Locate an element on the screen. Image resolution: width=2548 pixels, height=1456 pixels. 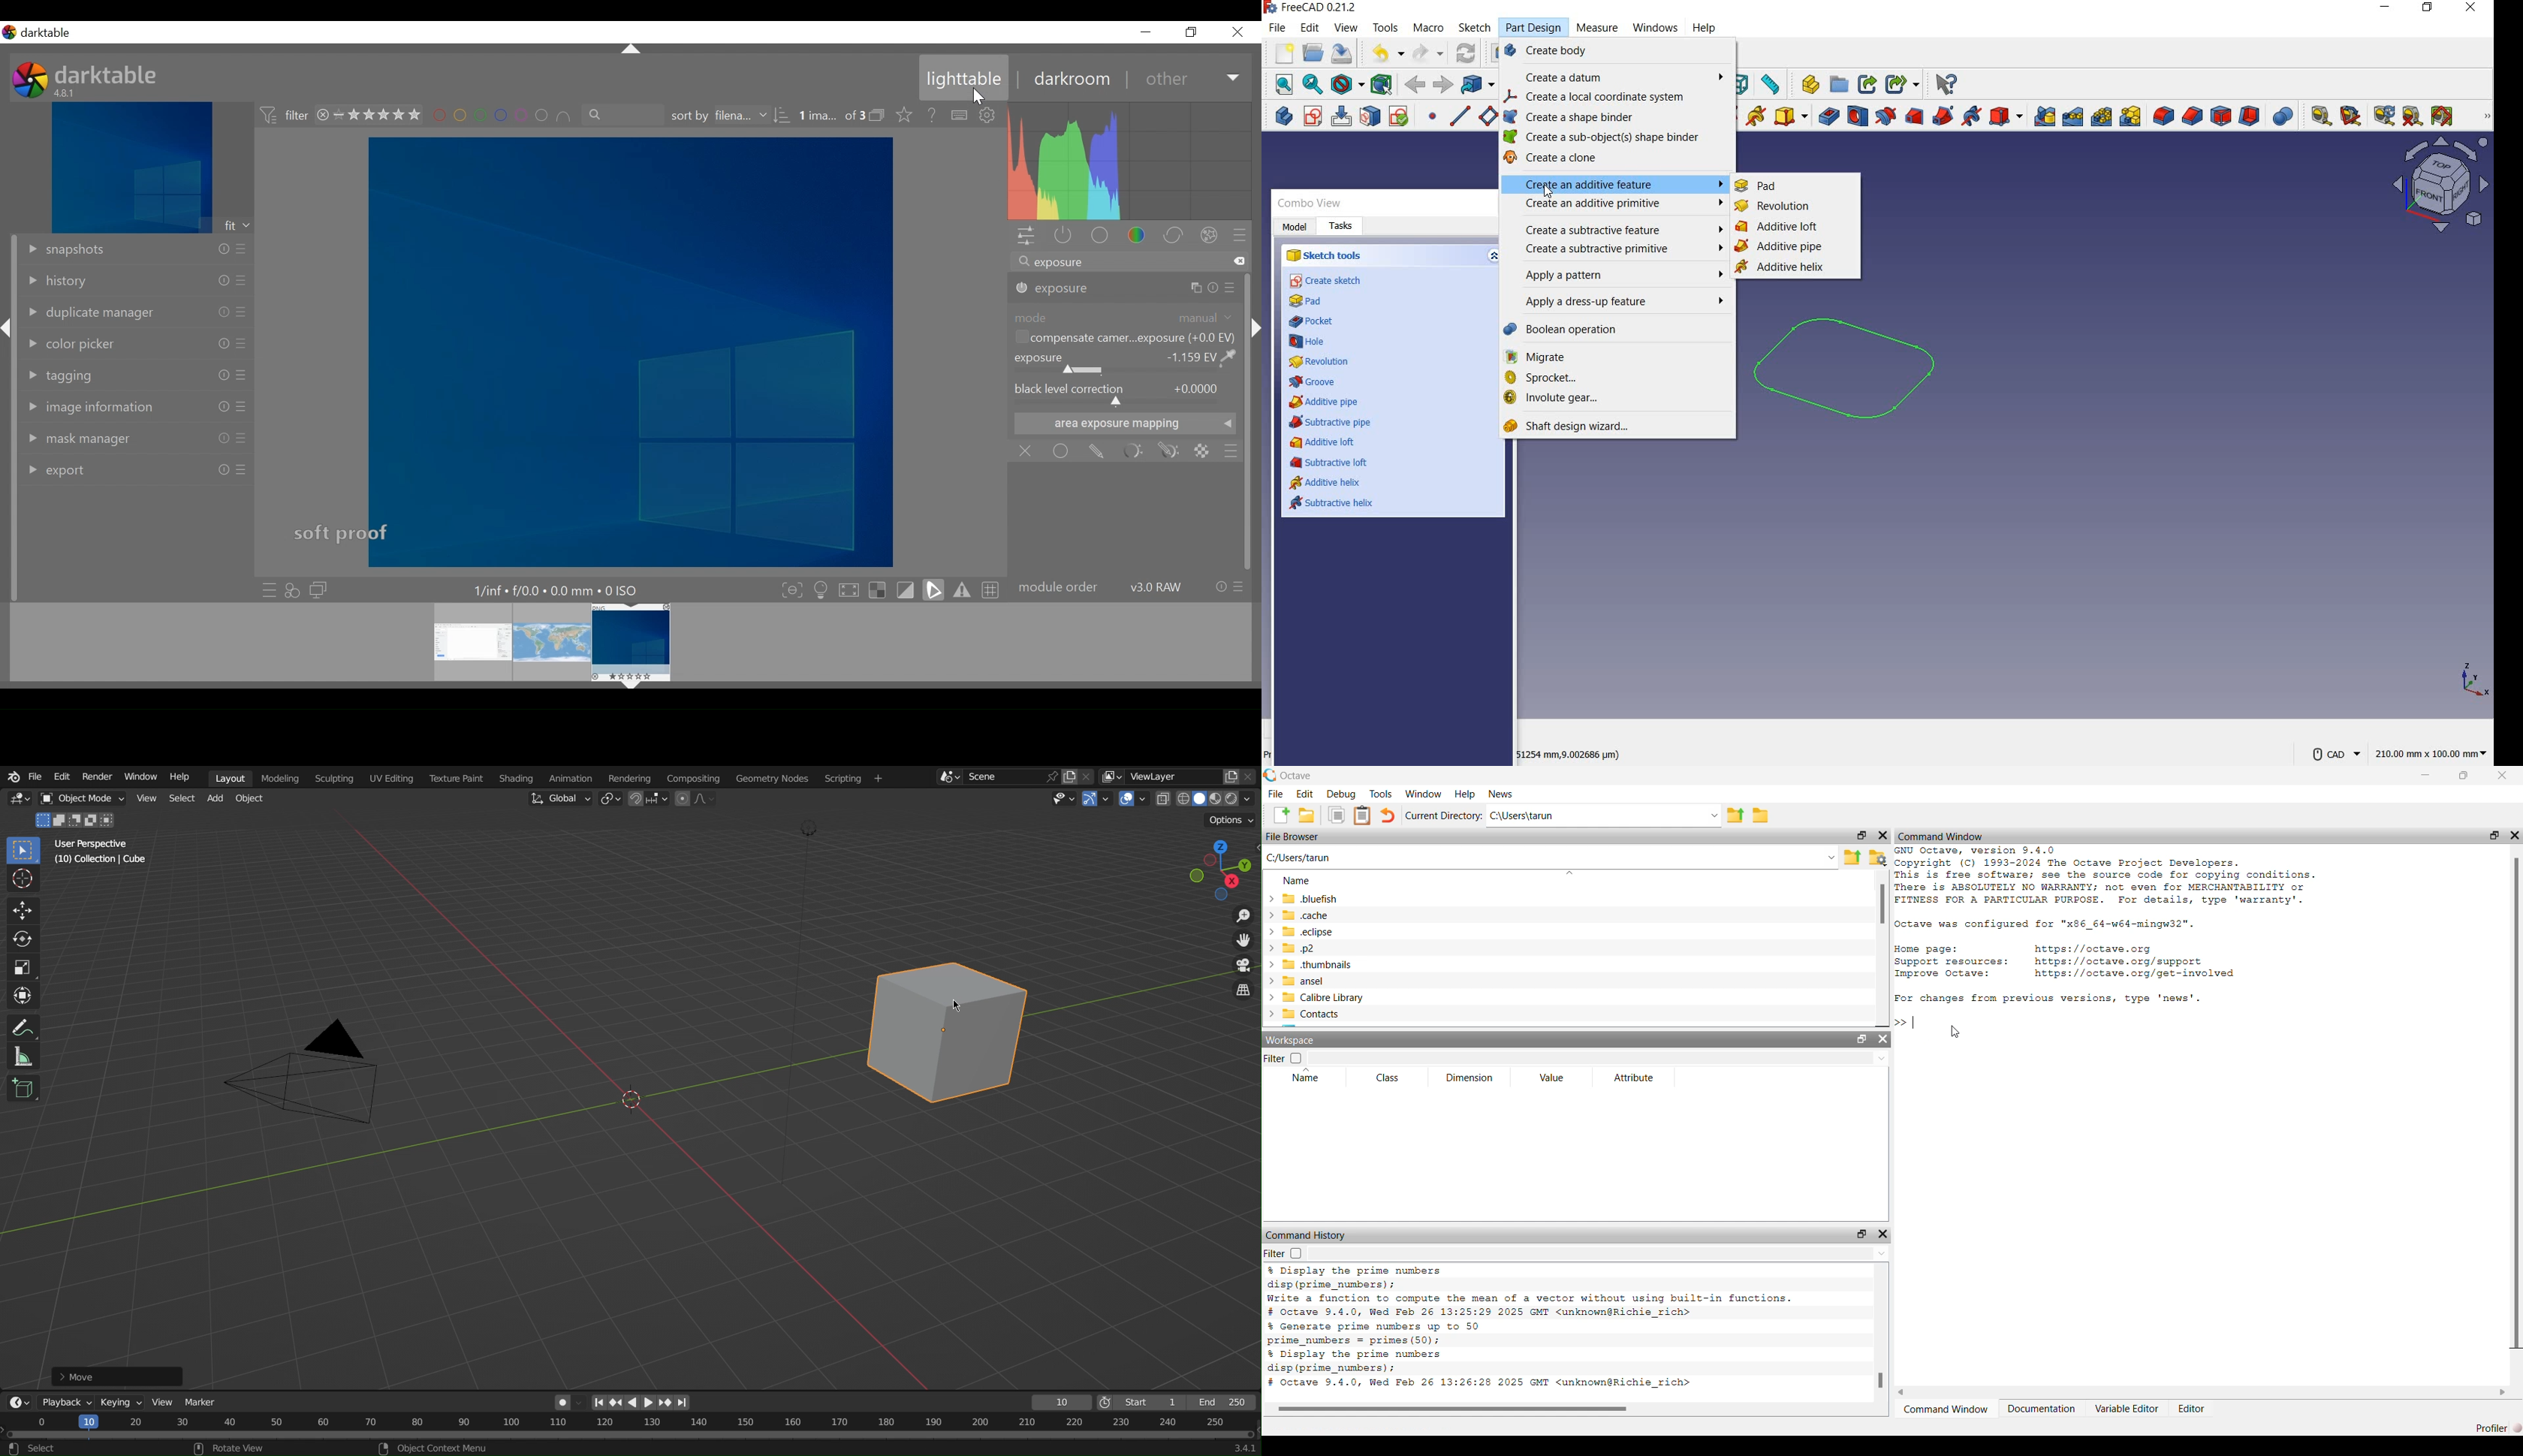
Combo View is located at coordinates (1314, 202).